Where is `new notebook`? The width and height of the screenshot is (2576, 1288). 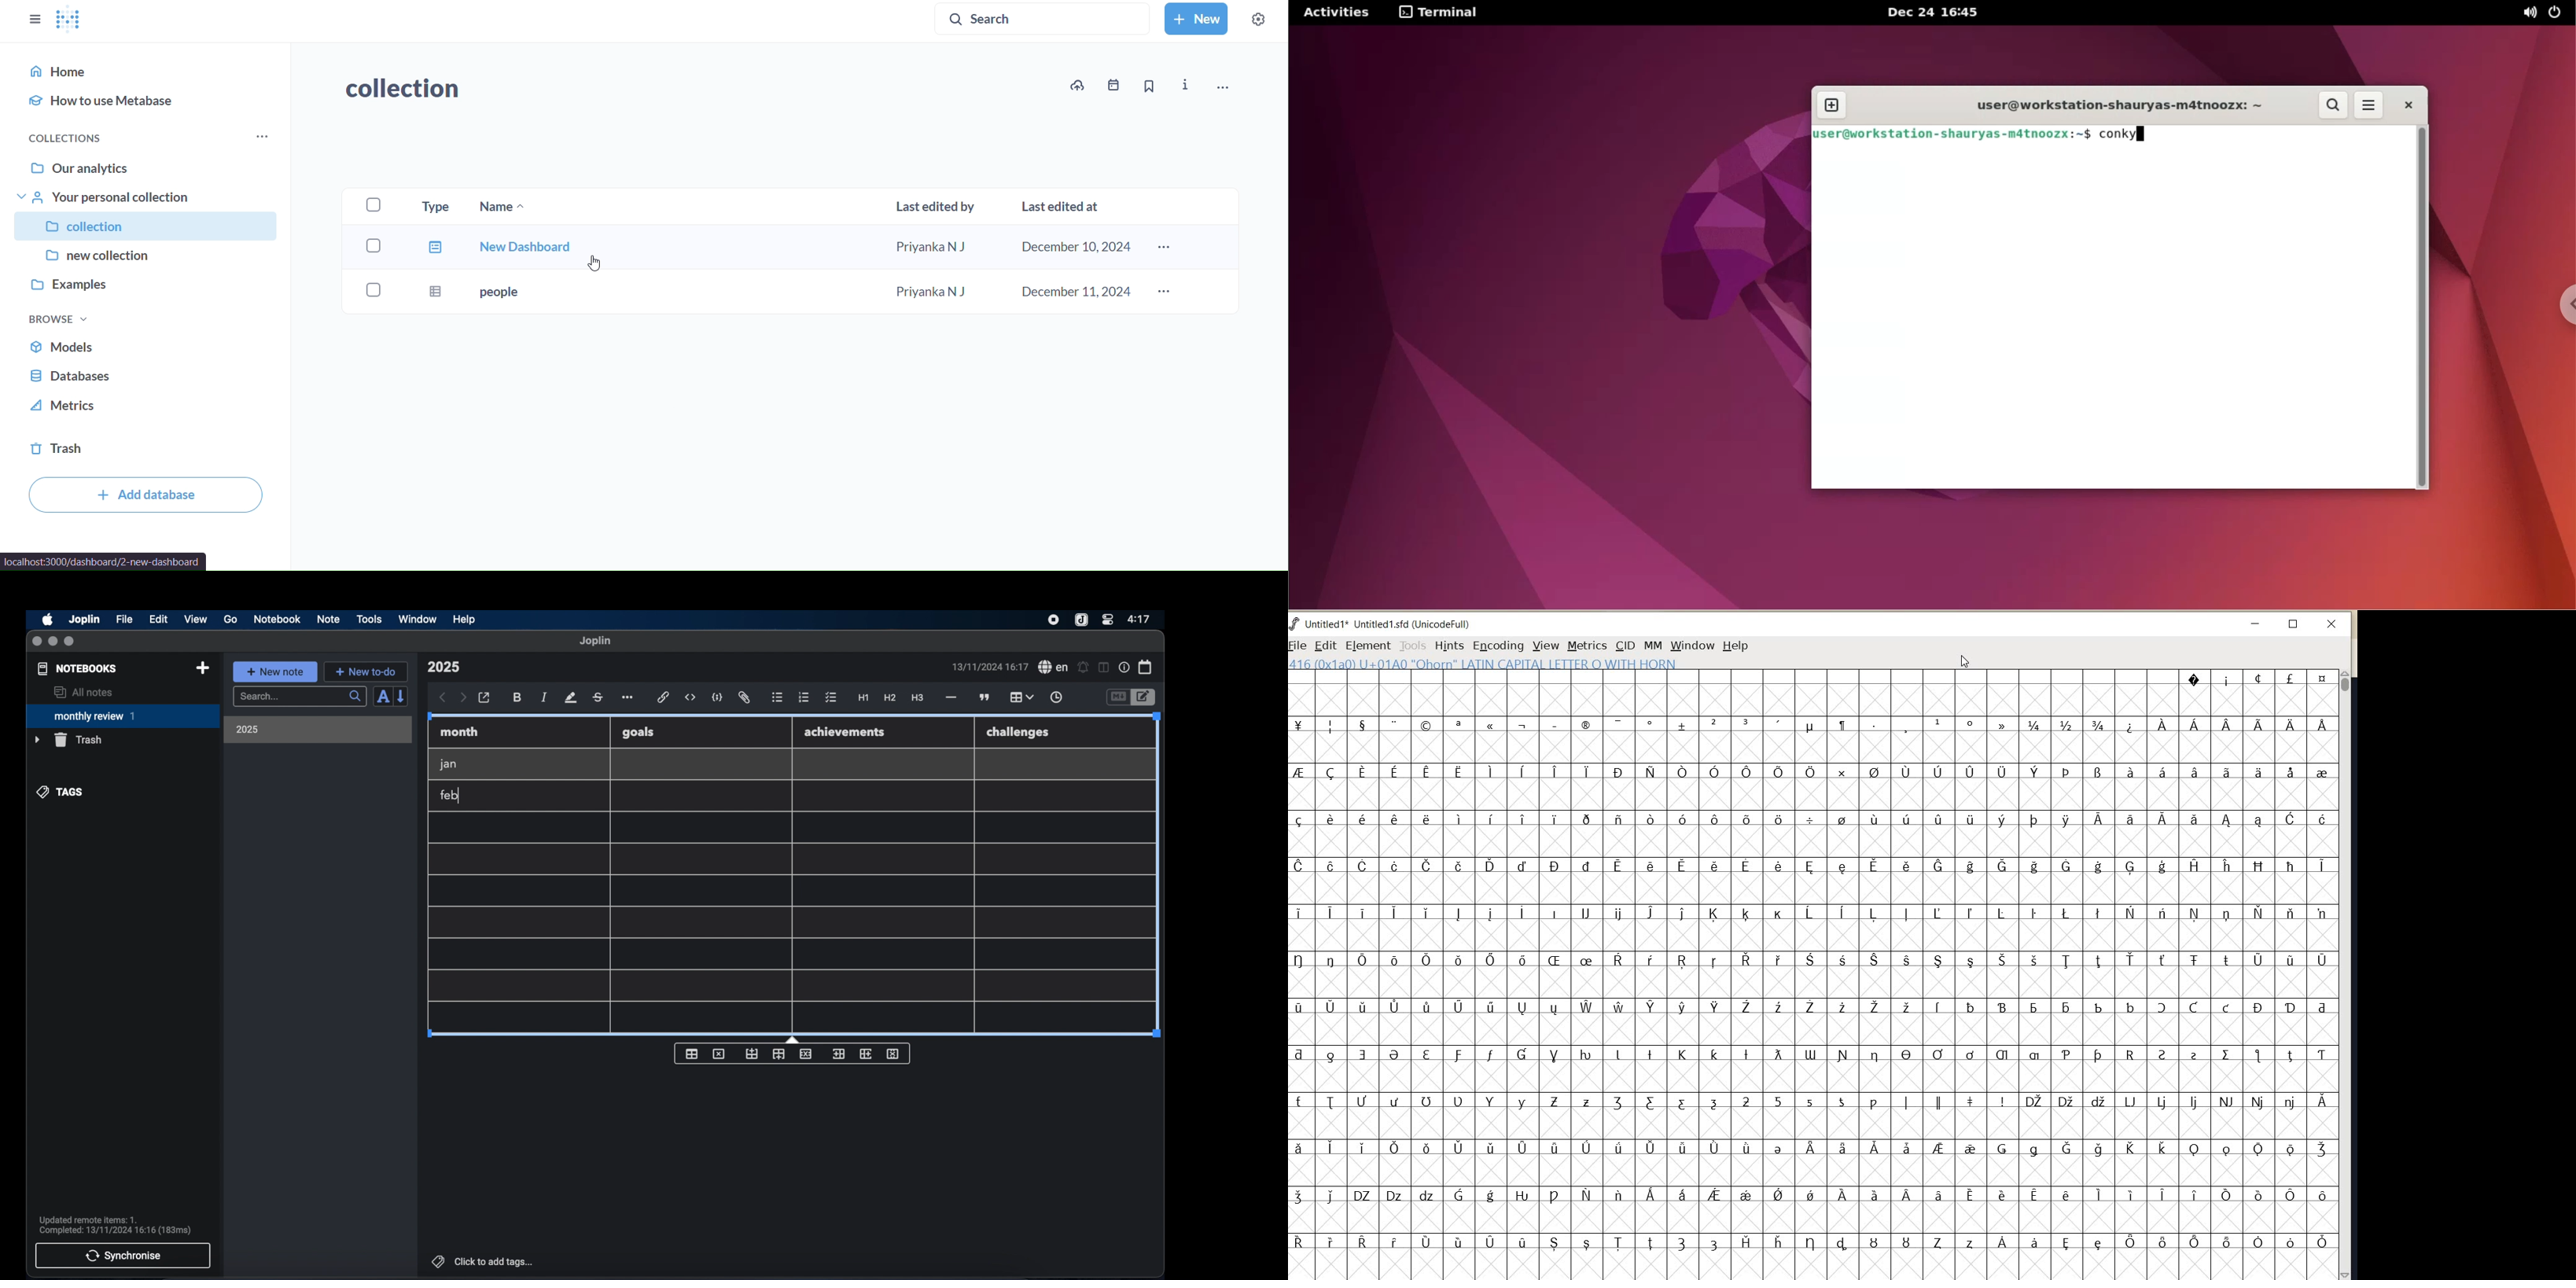 new notebook is located at coordinates (202, 668).